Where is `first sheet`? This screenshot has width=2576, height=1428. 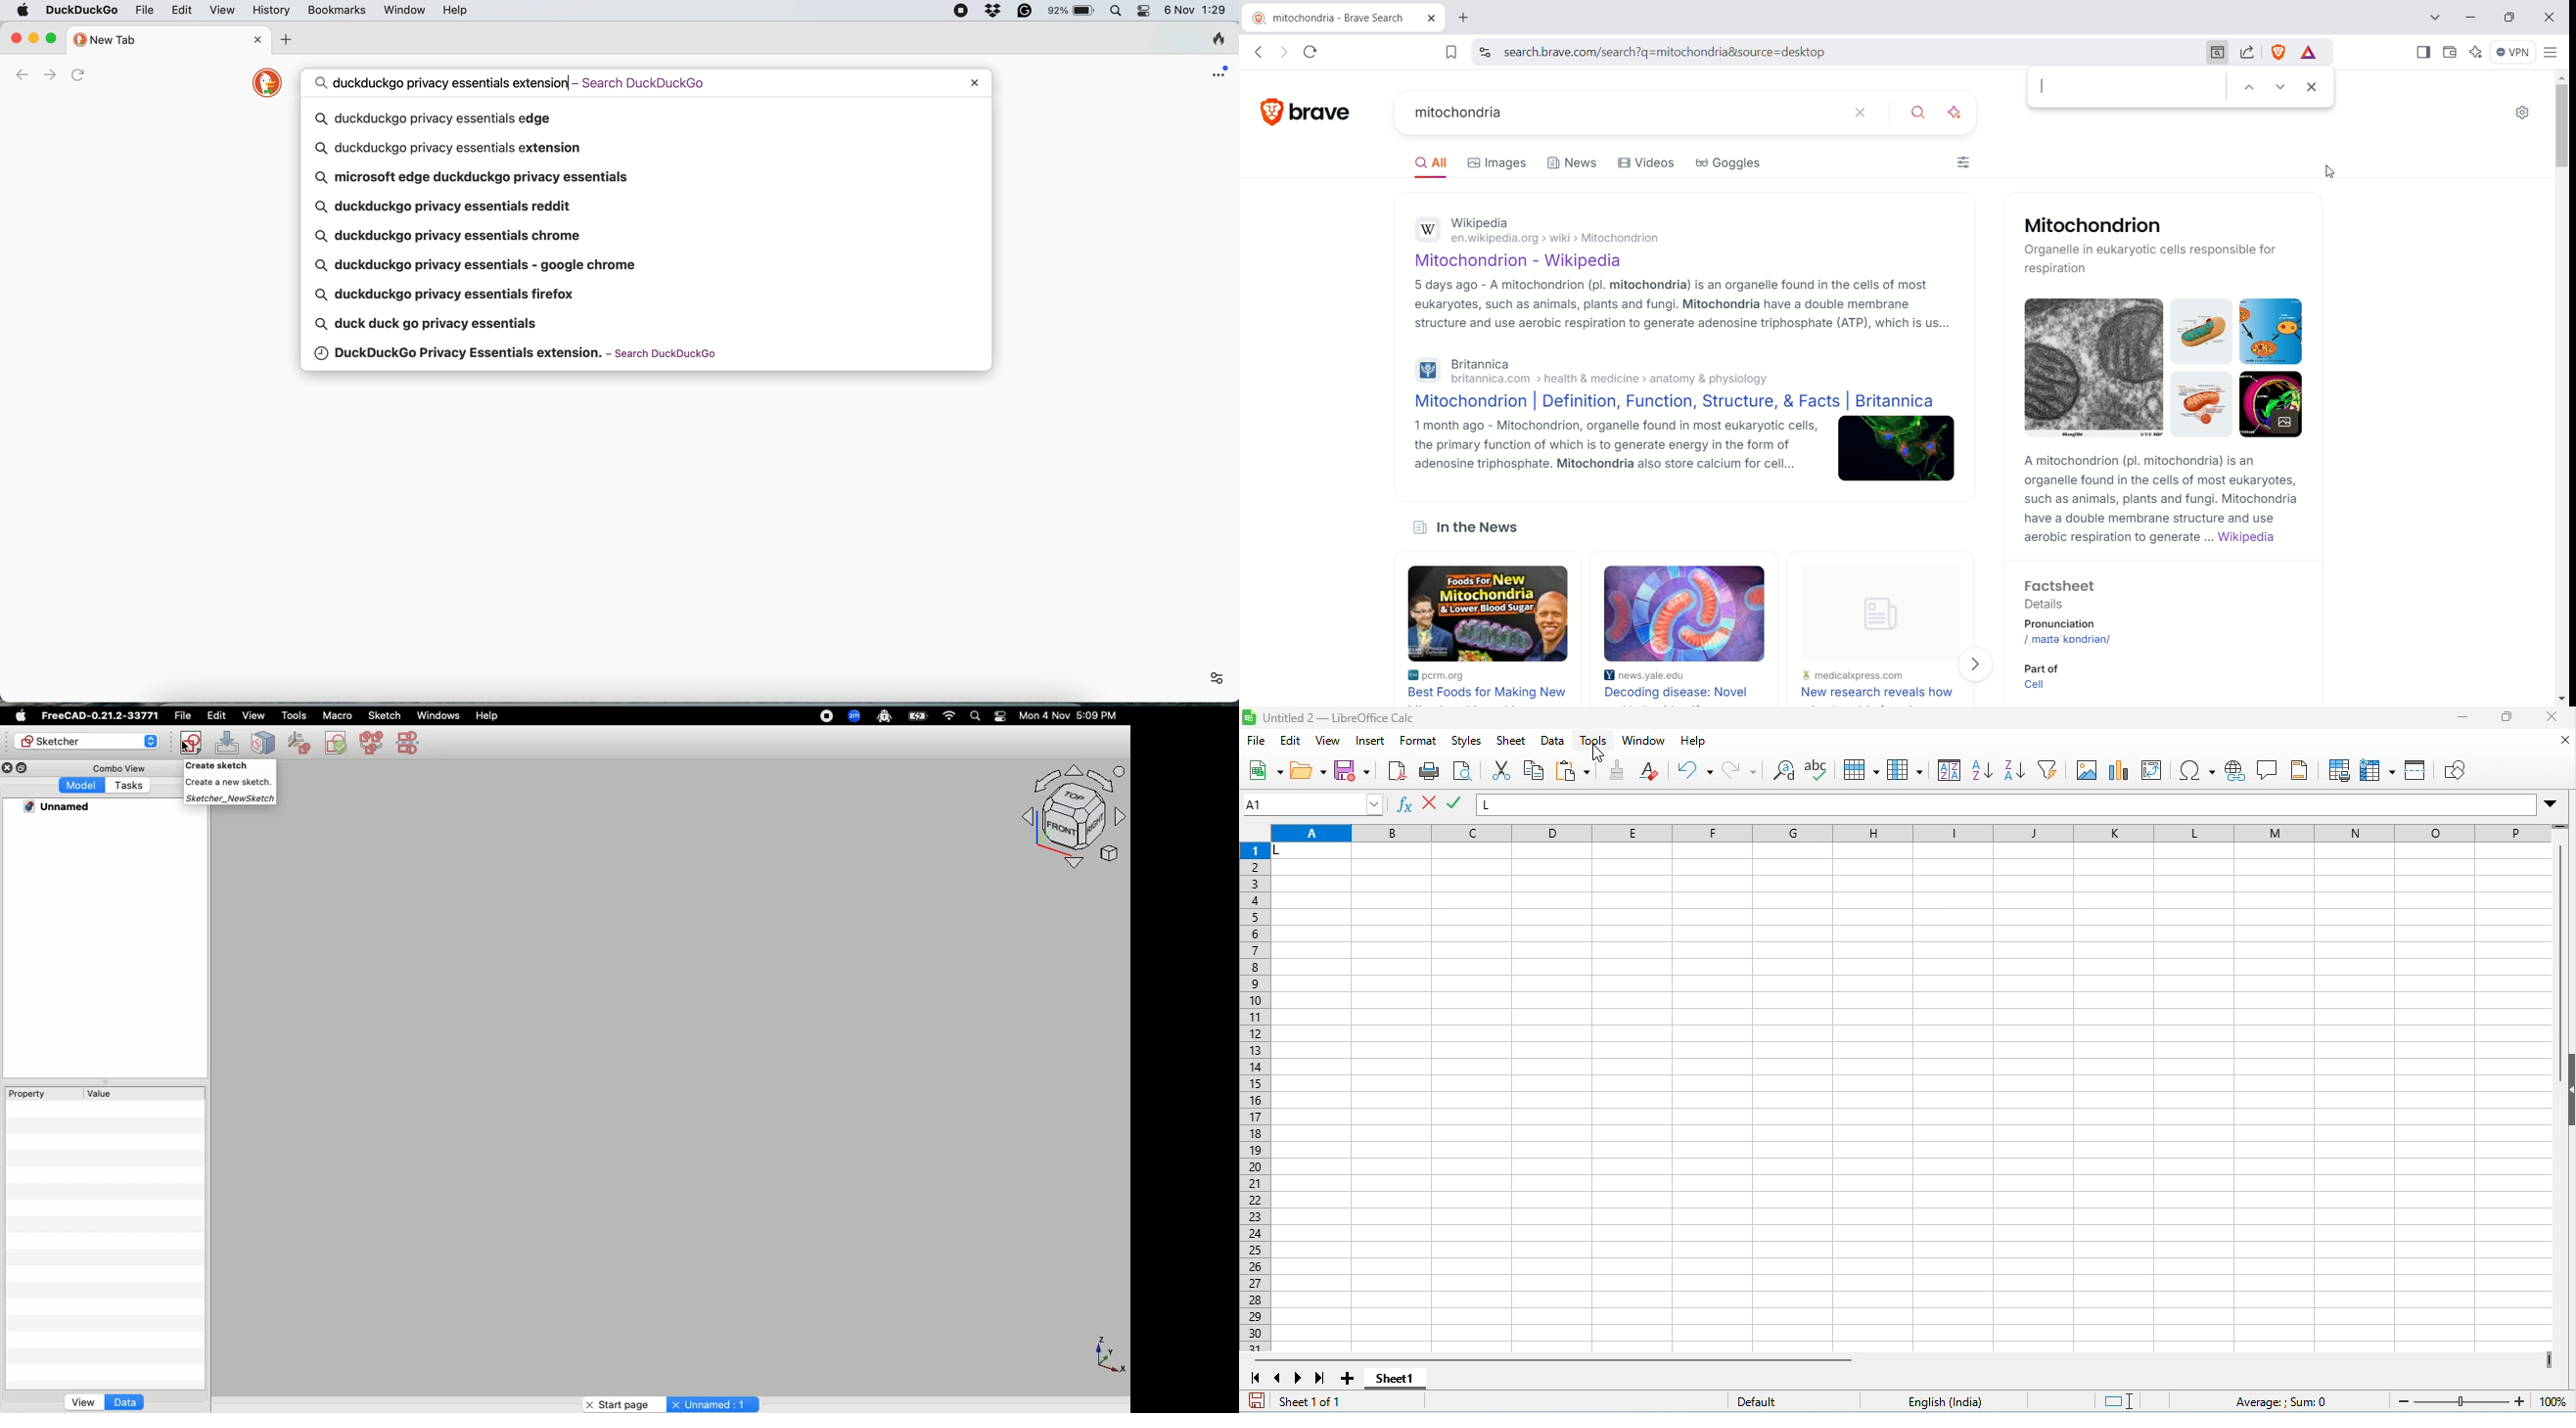 first sheet is located at coordinates (1256, 1378).